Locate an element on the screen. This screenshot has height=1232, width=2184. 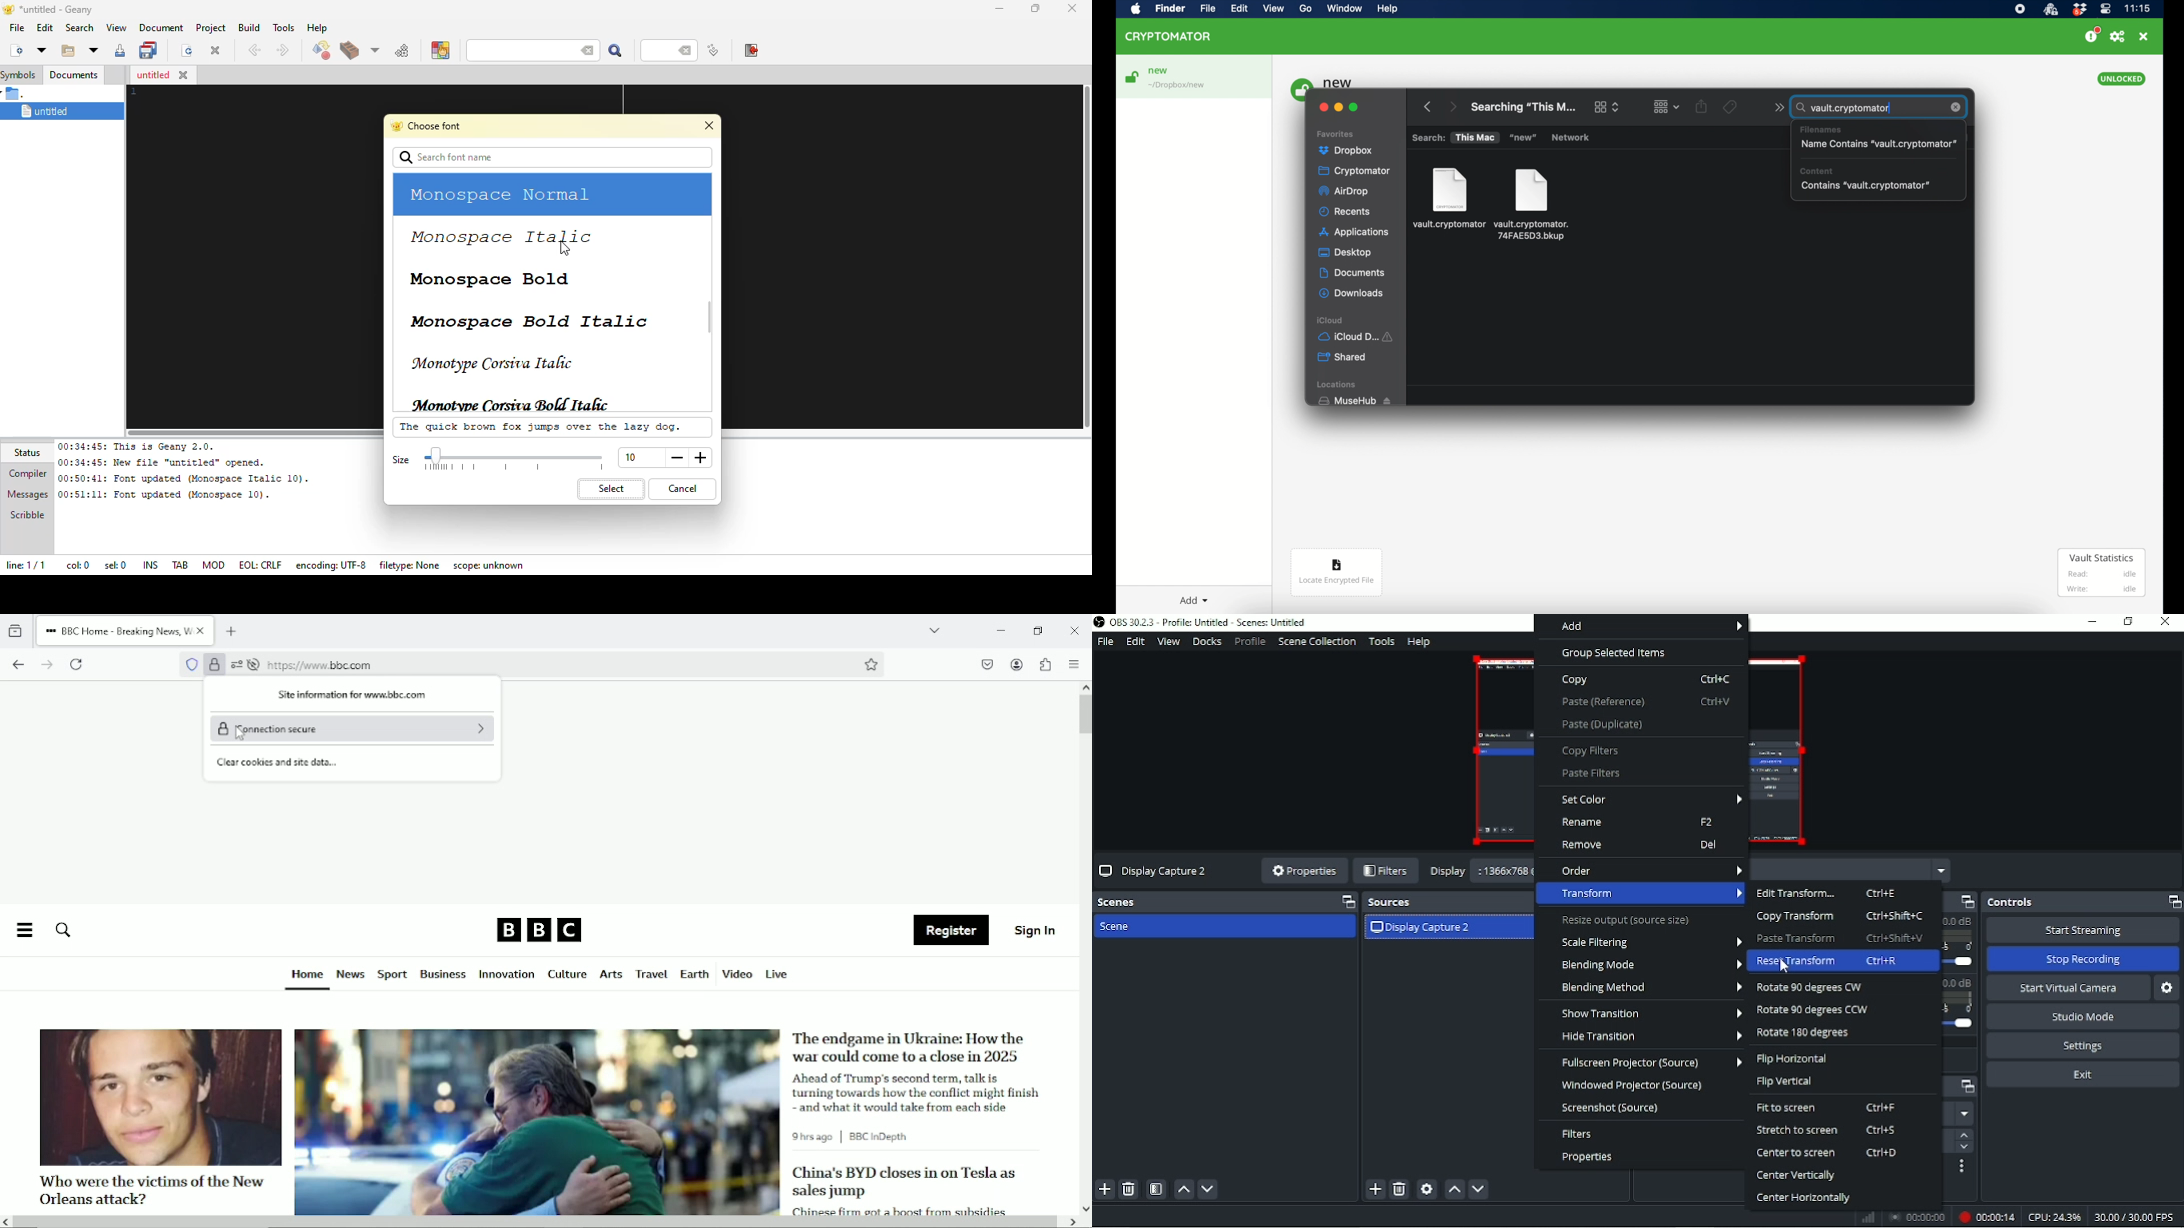
size is located at coordinates (634, 456).